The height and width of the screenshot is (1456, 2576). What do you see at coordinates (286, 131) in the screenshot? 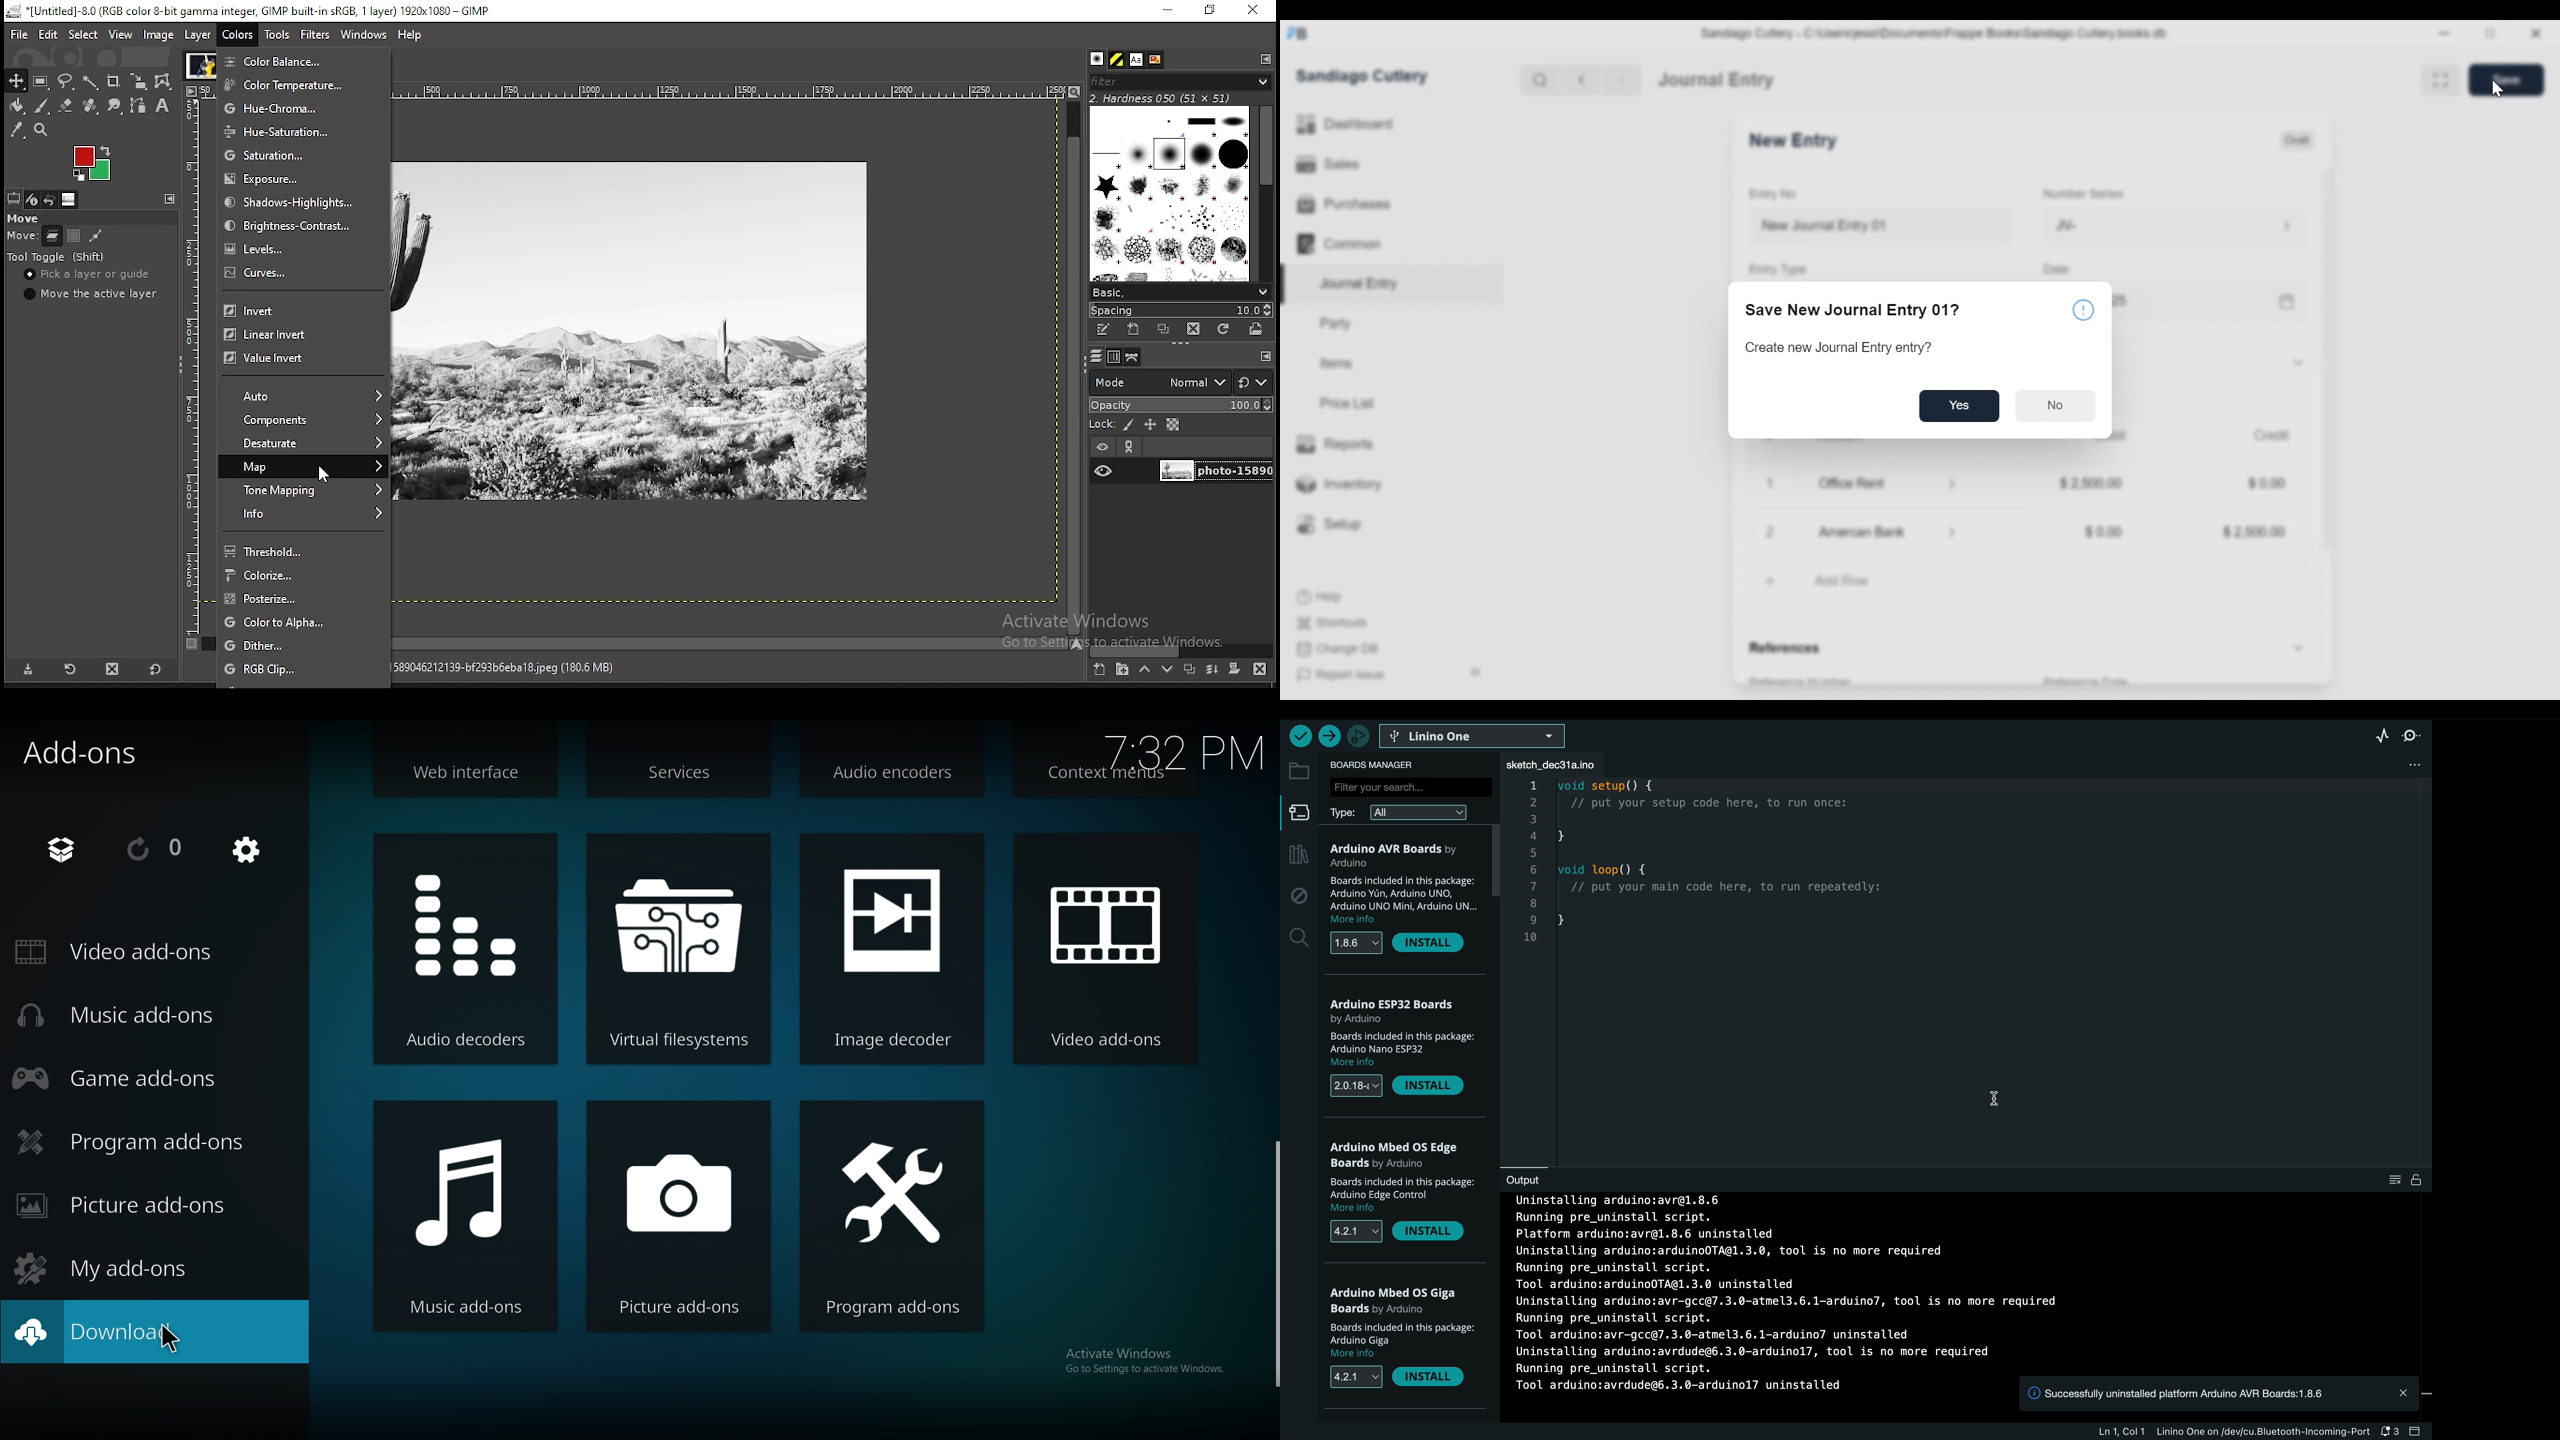
I see `hue saturation` at bounding box center [286, 131].